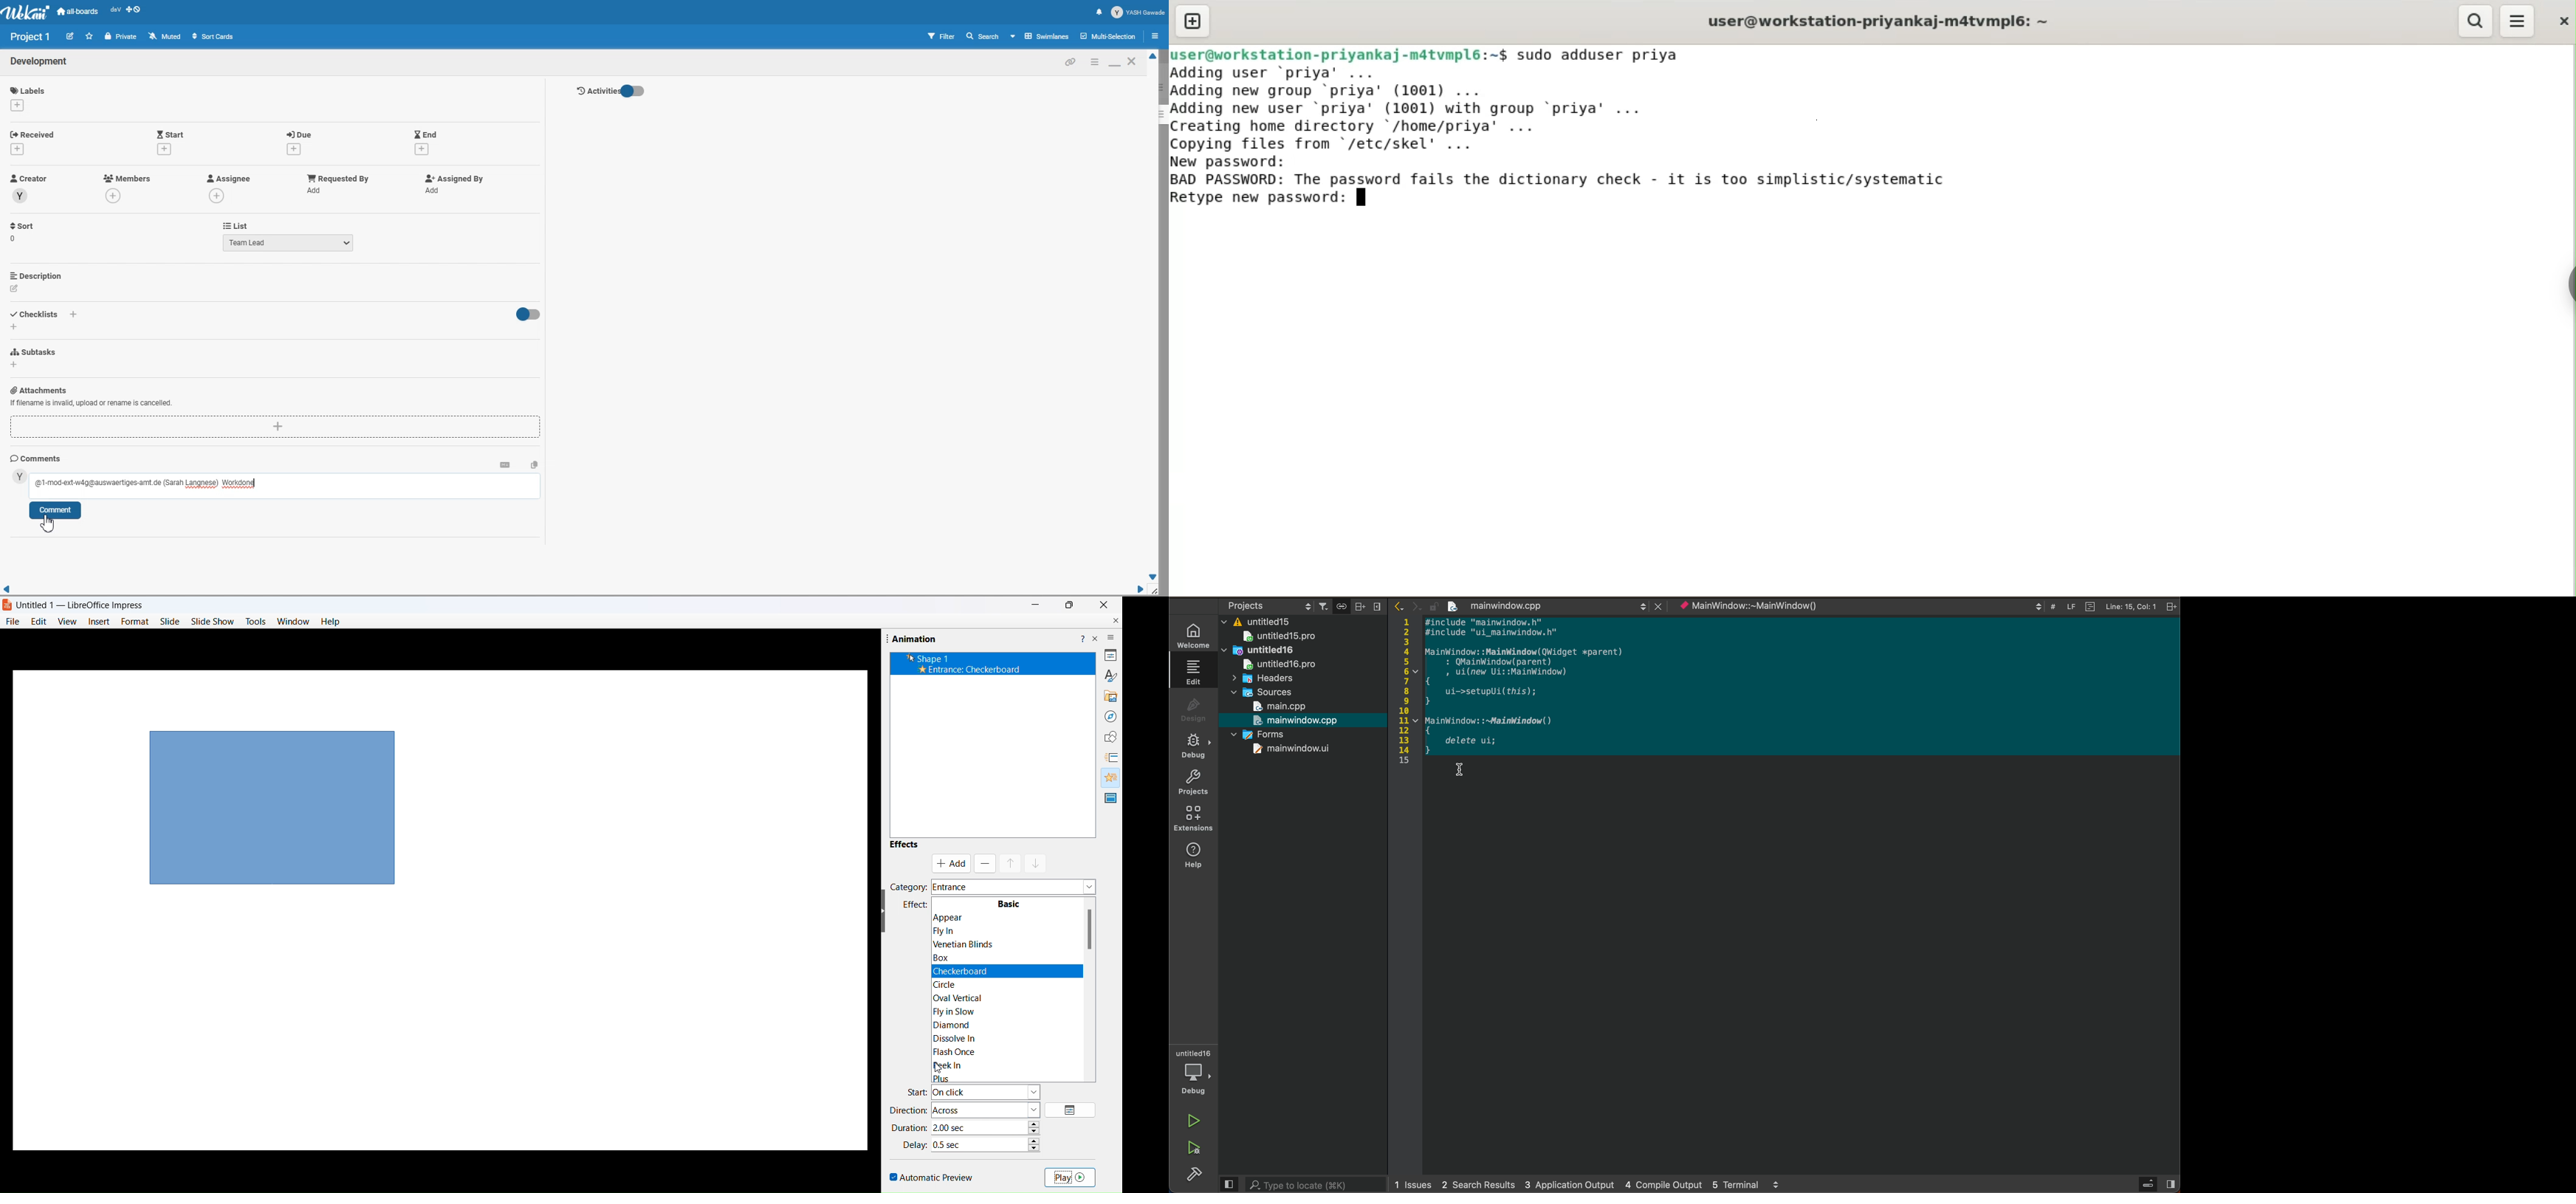 The image size is (2576, 1204). What do you see at coordinates (1157, 590) in the screenshot?
I see `Window Adjuster` at bounding box center [1157, 590].